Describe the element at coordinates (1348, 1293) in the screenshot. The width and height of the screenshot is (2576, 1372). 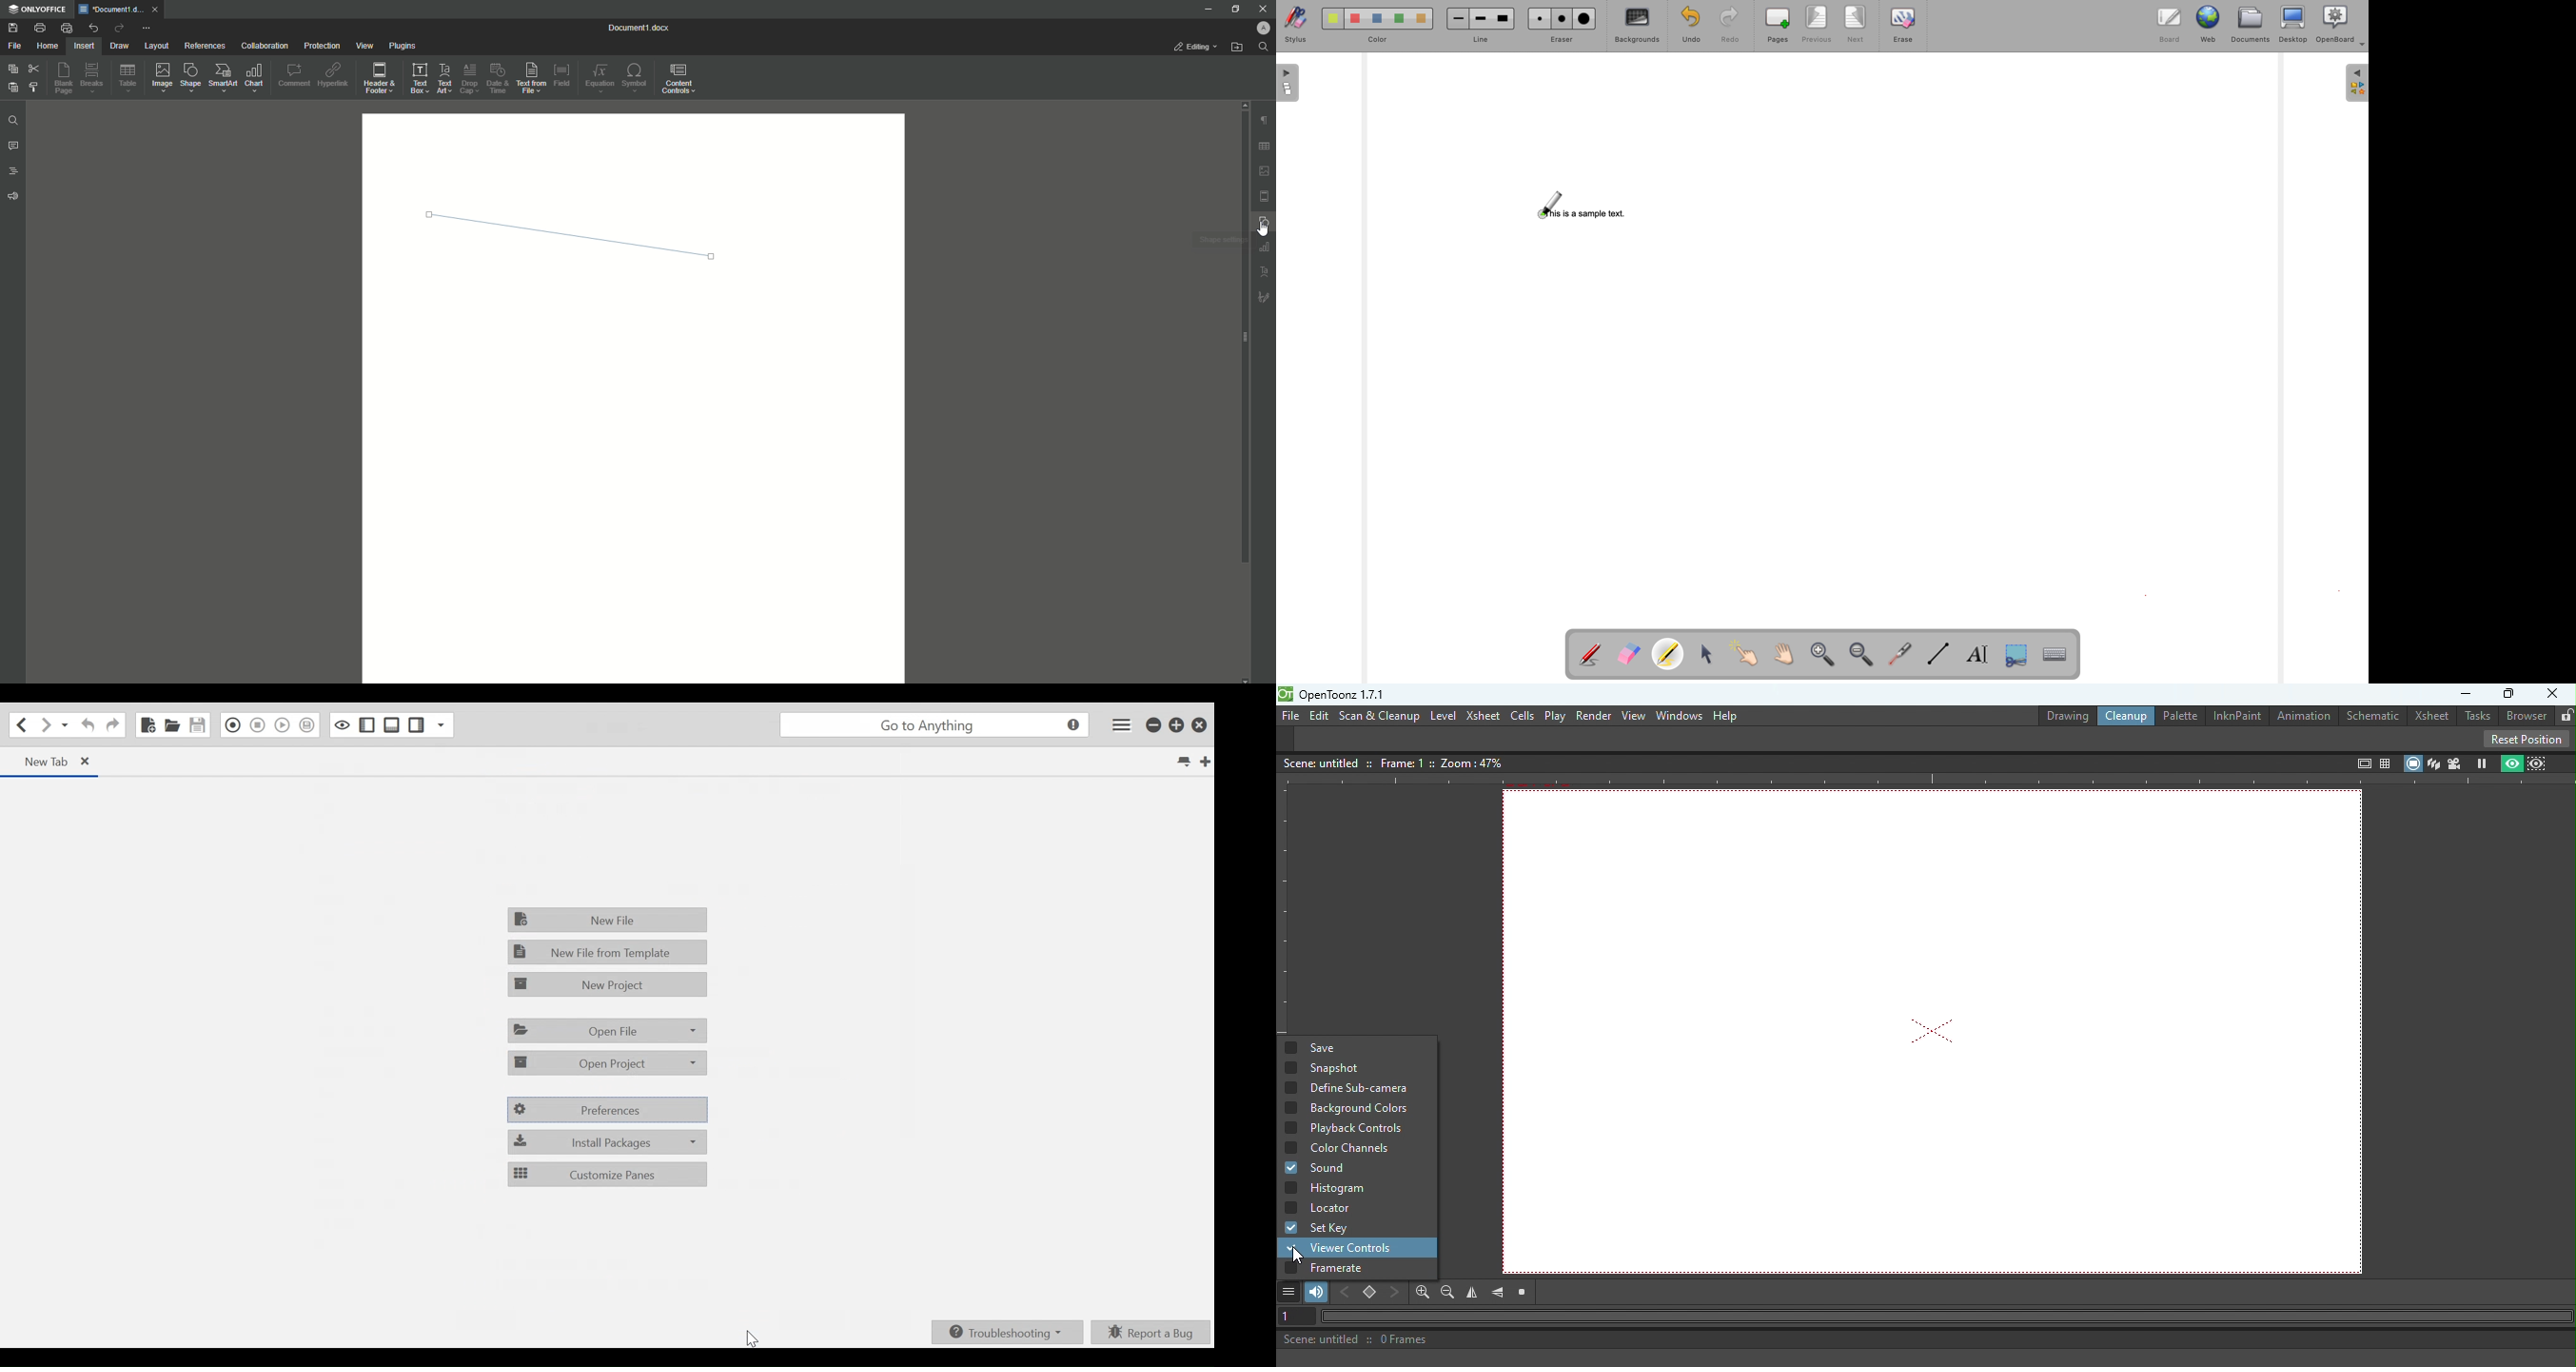
I see `Previous key` at that location.